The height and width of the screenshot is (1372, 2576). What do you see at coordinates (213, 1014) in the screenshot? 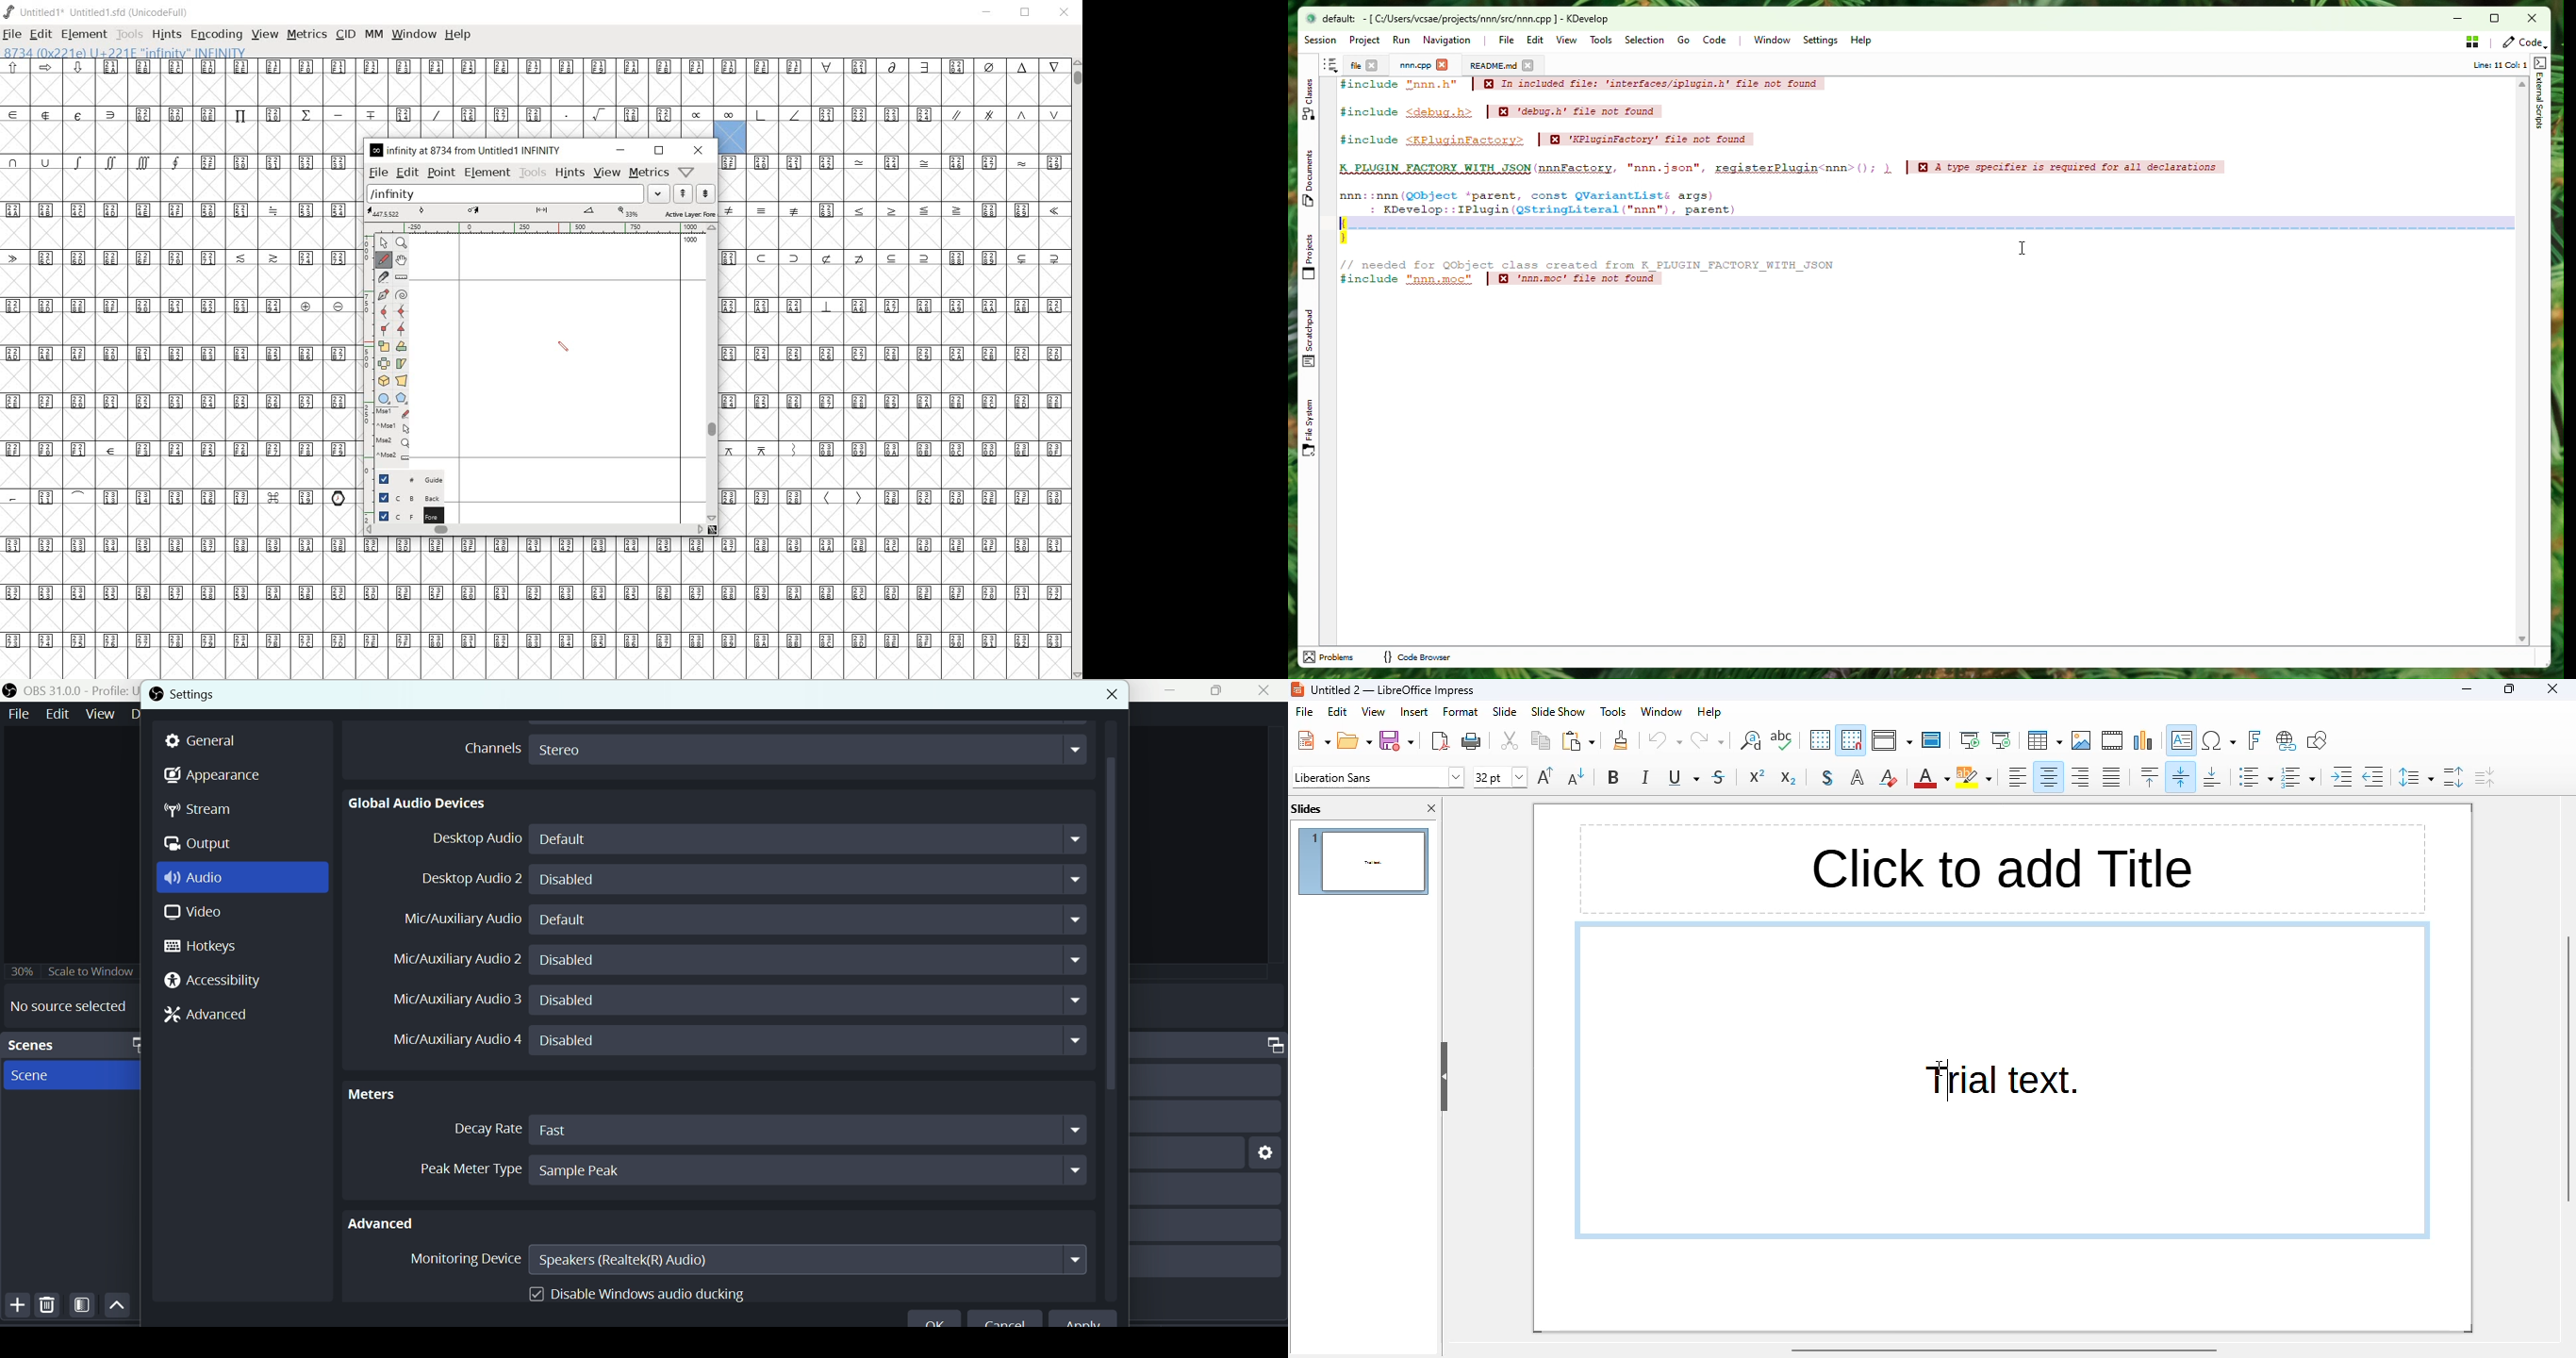
I see `Advanced` at bounding box center [213, 1014].